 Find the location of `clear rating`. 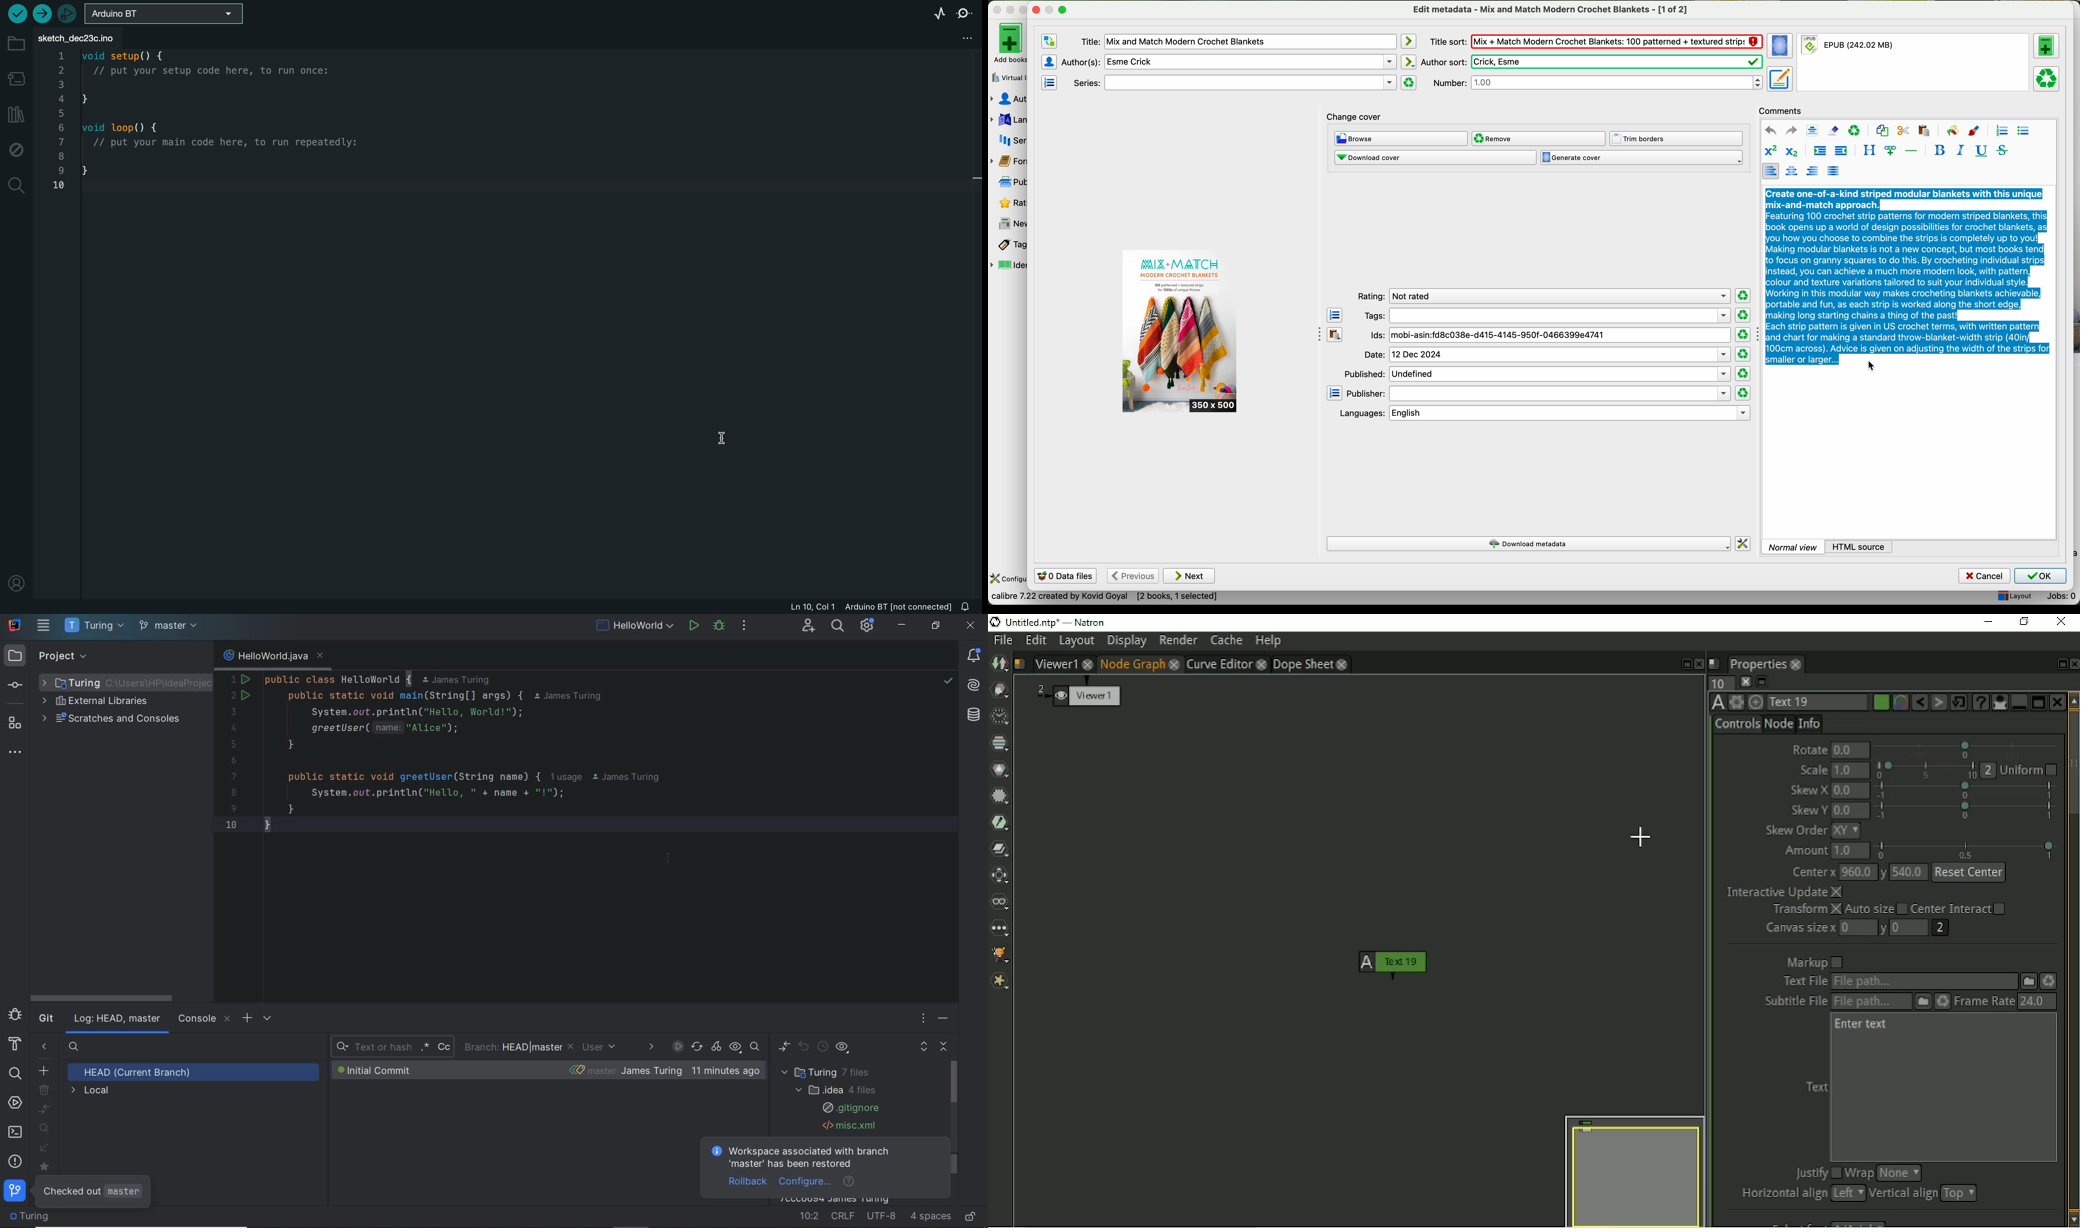

clear rating is located at coordinates (1742, 316).